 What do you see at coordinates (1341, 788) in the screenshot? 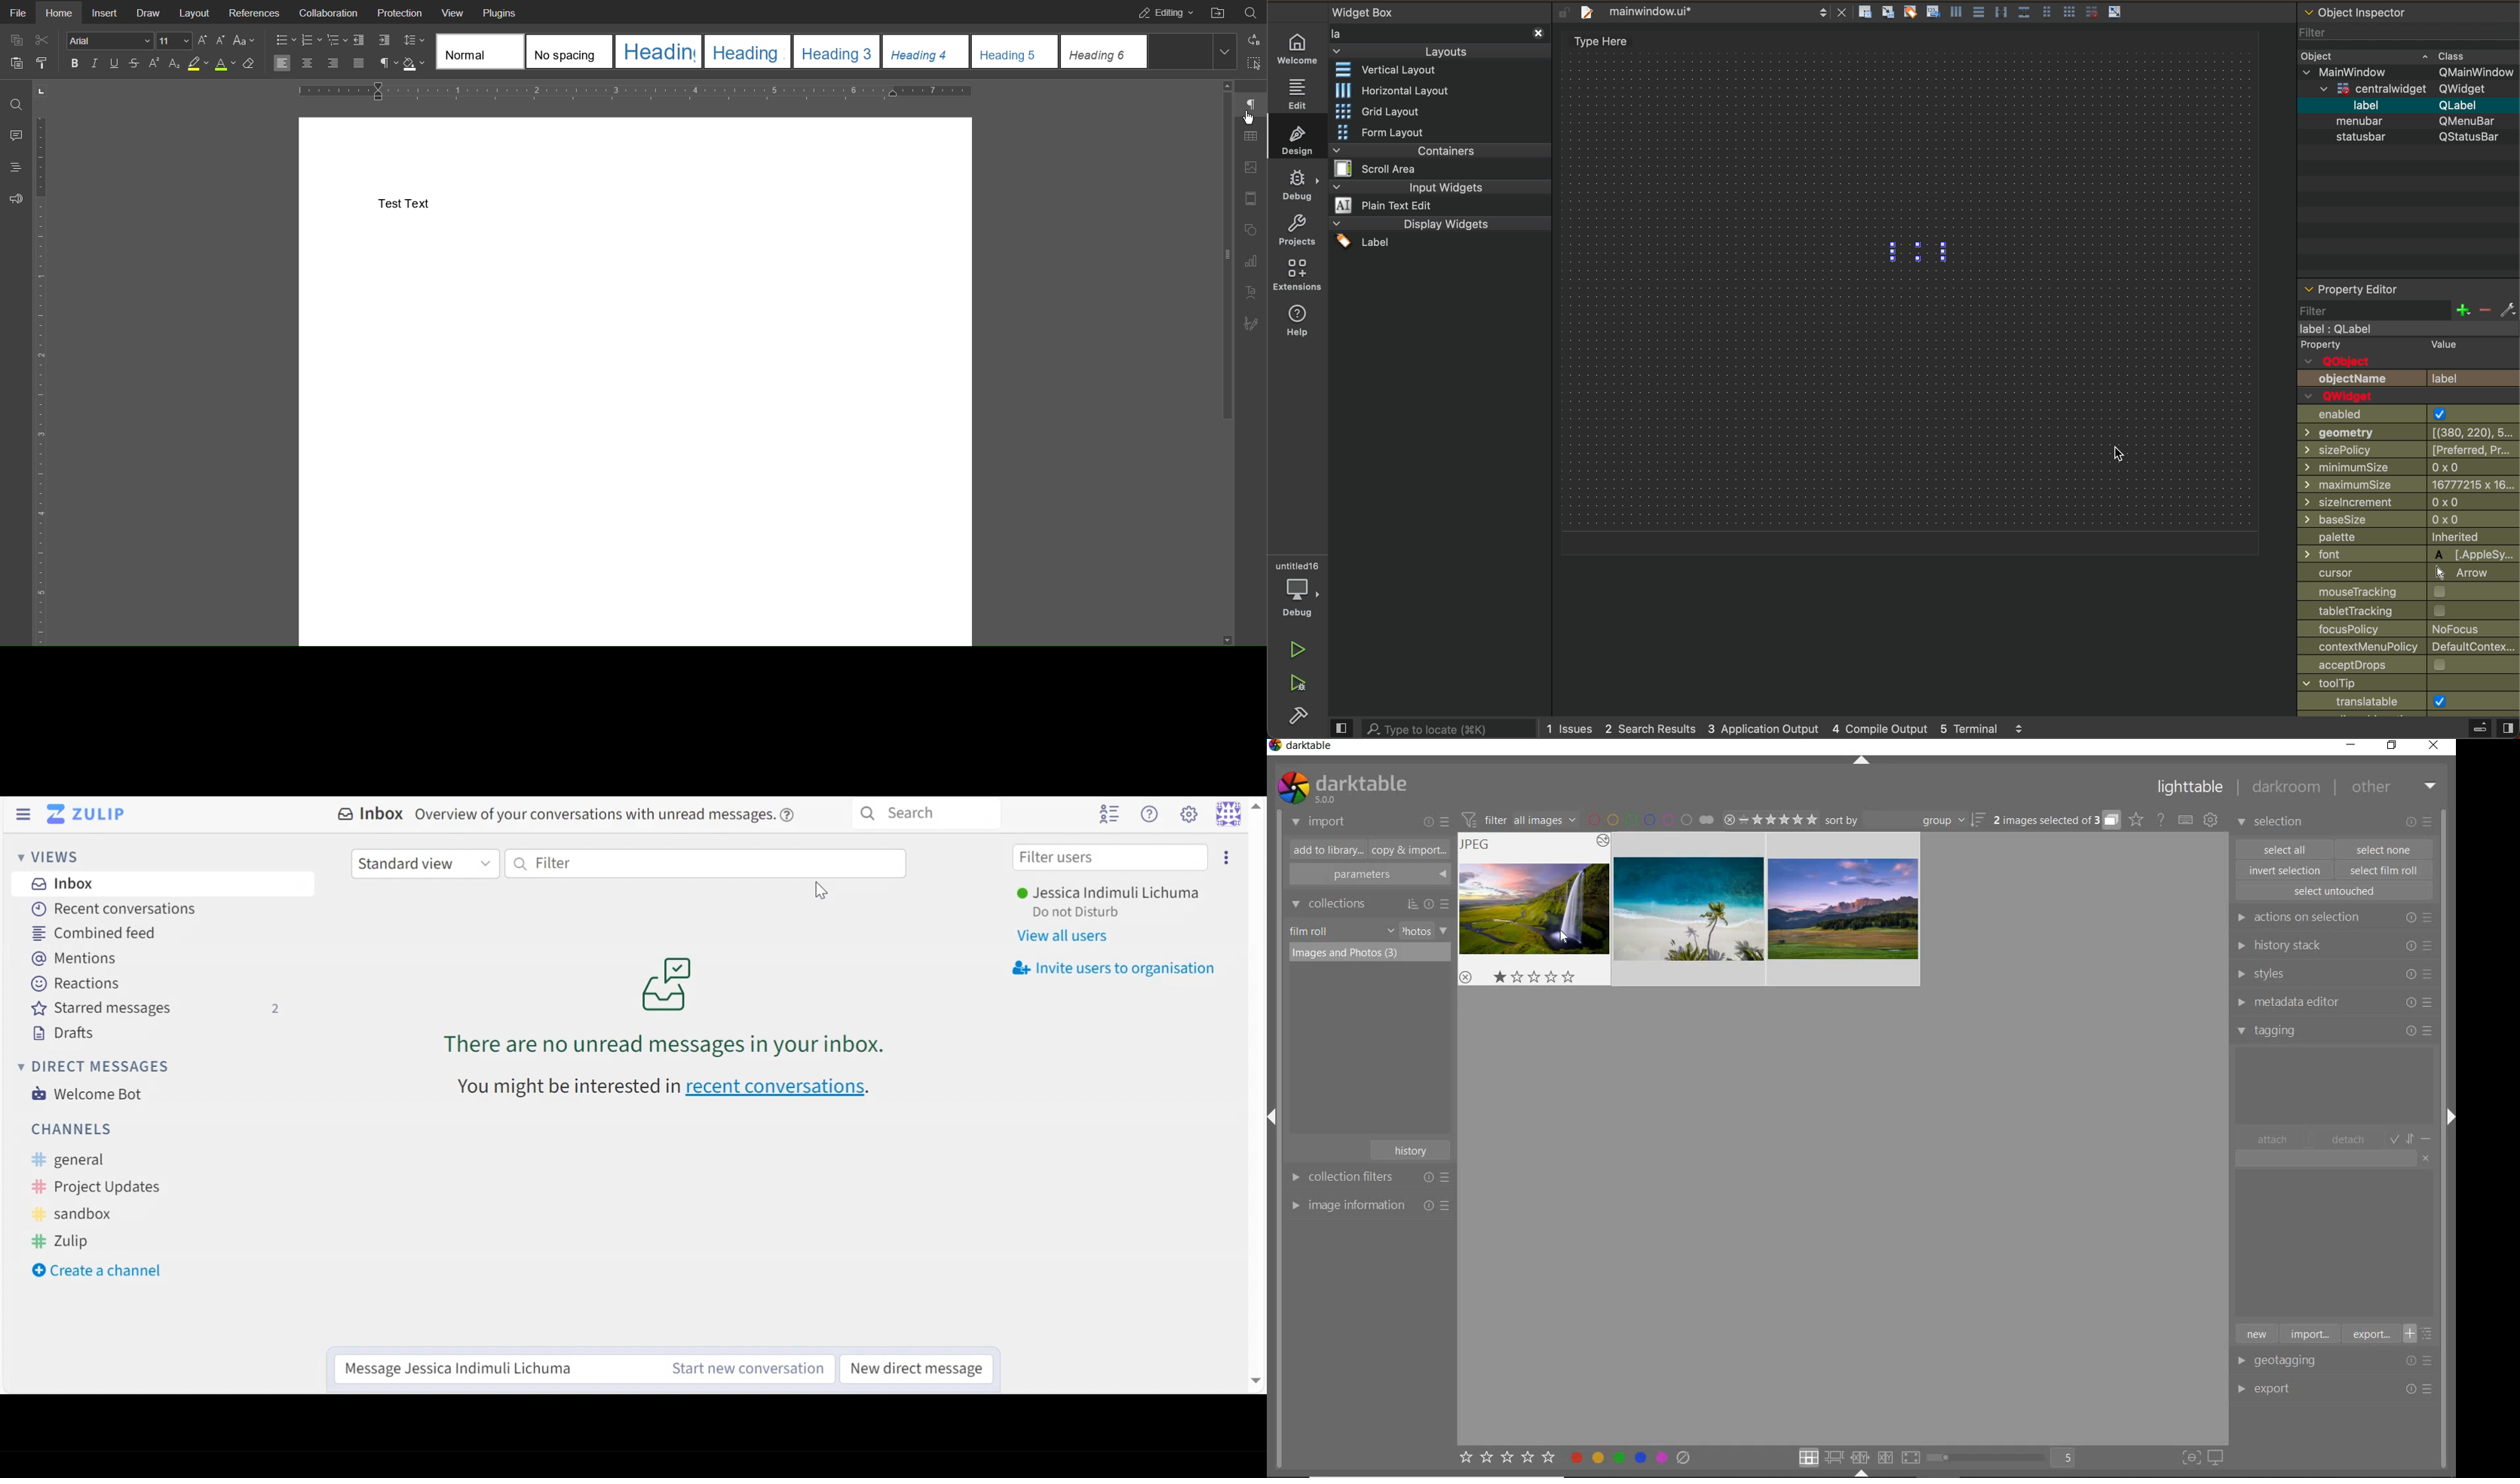
I see `system logo` at bounding box center [1341, 788].